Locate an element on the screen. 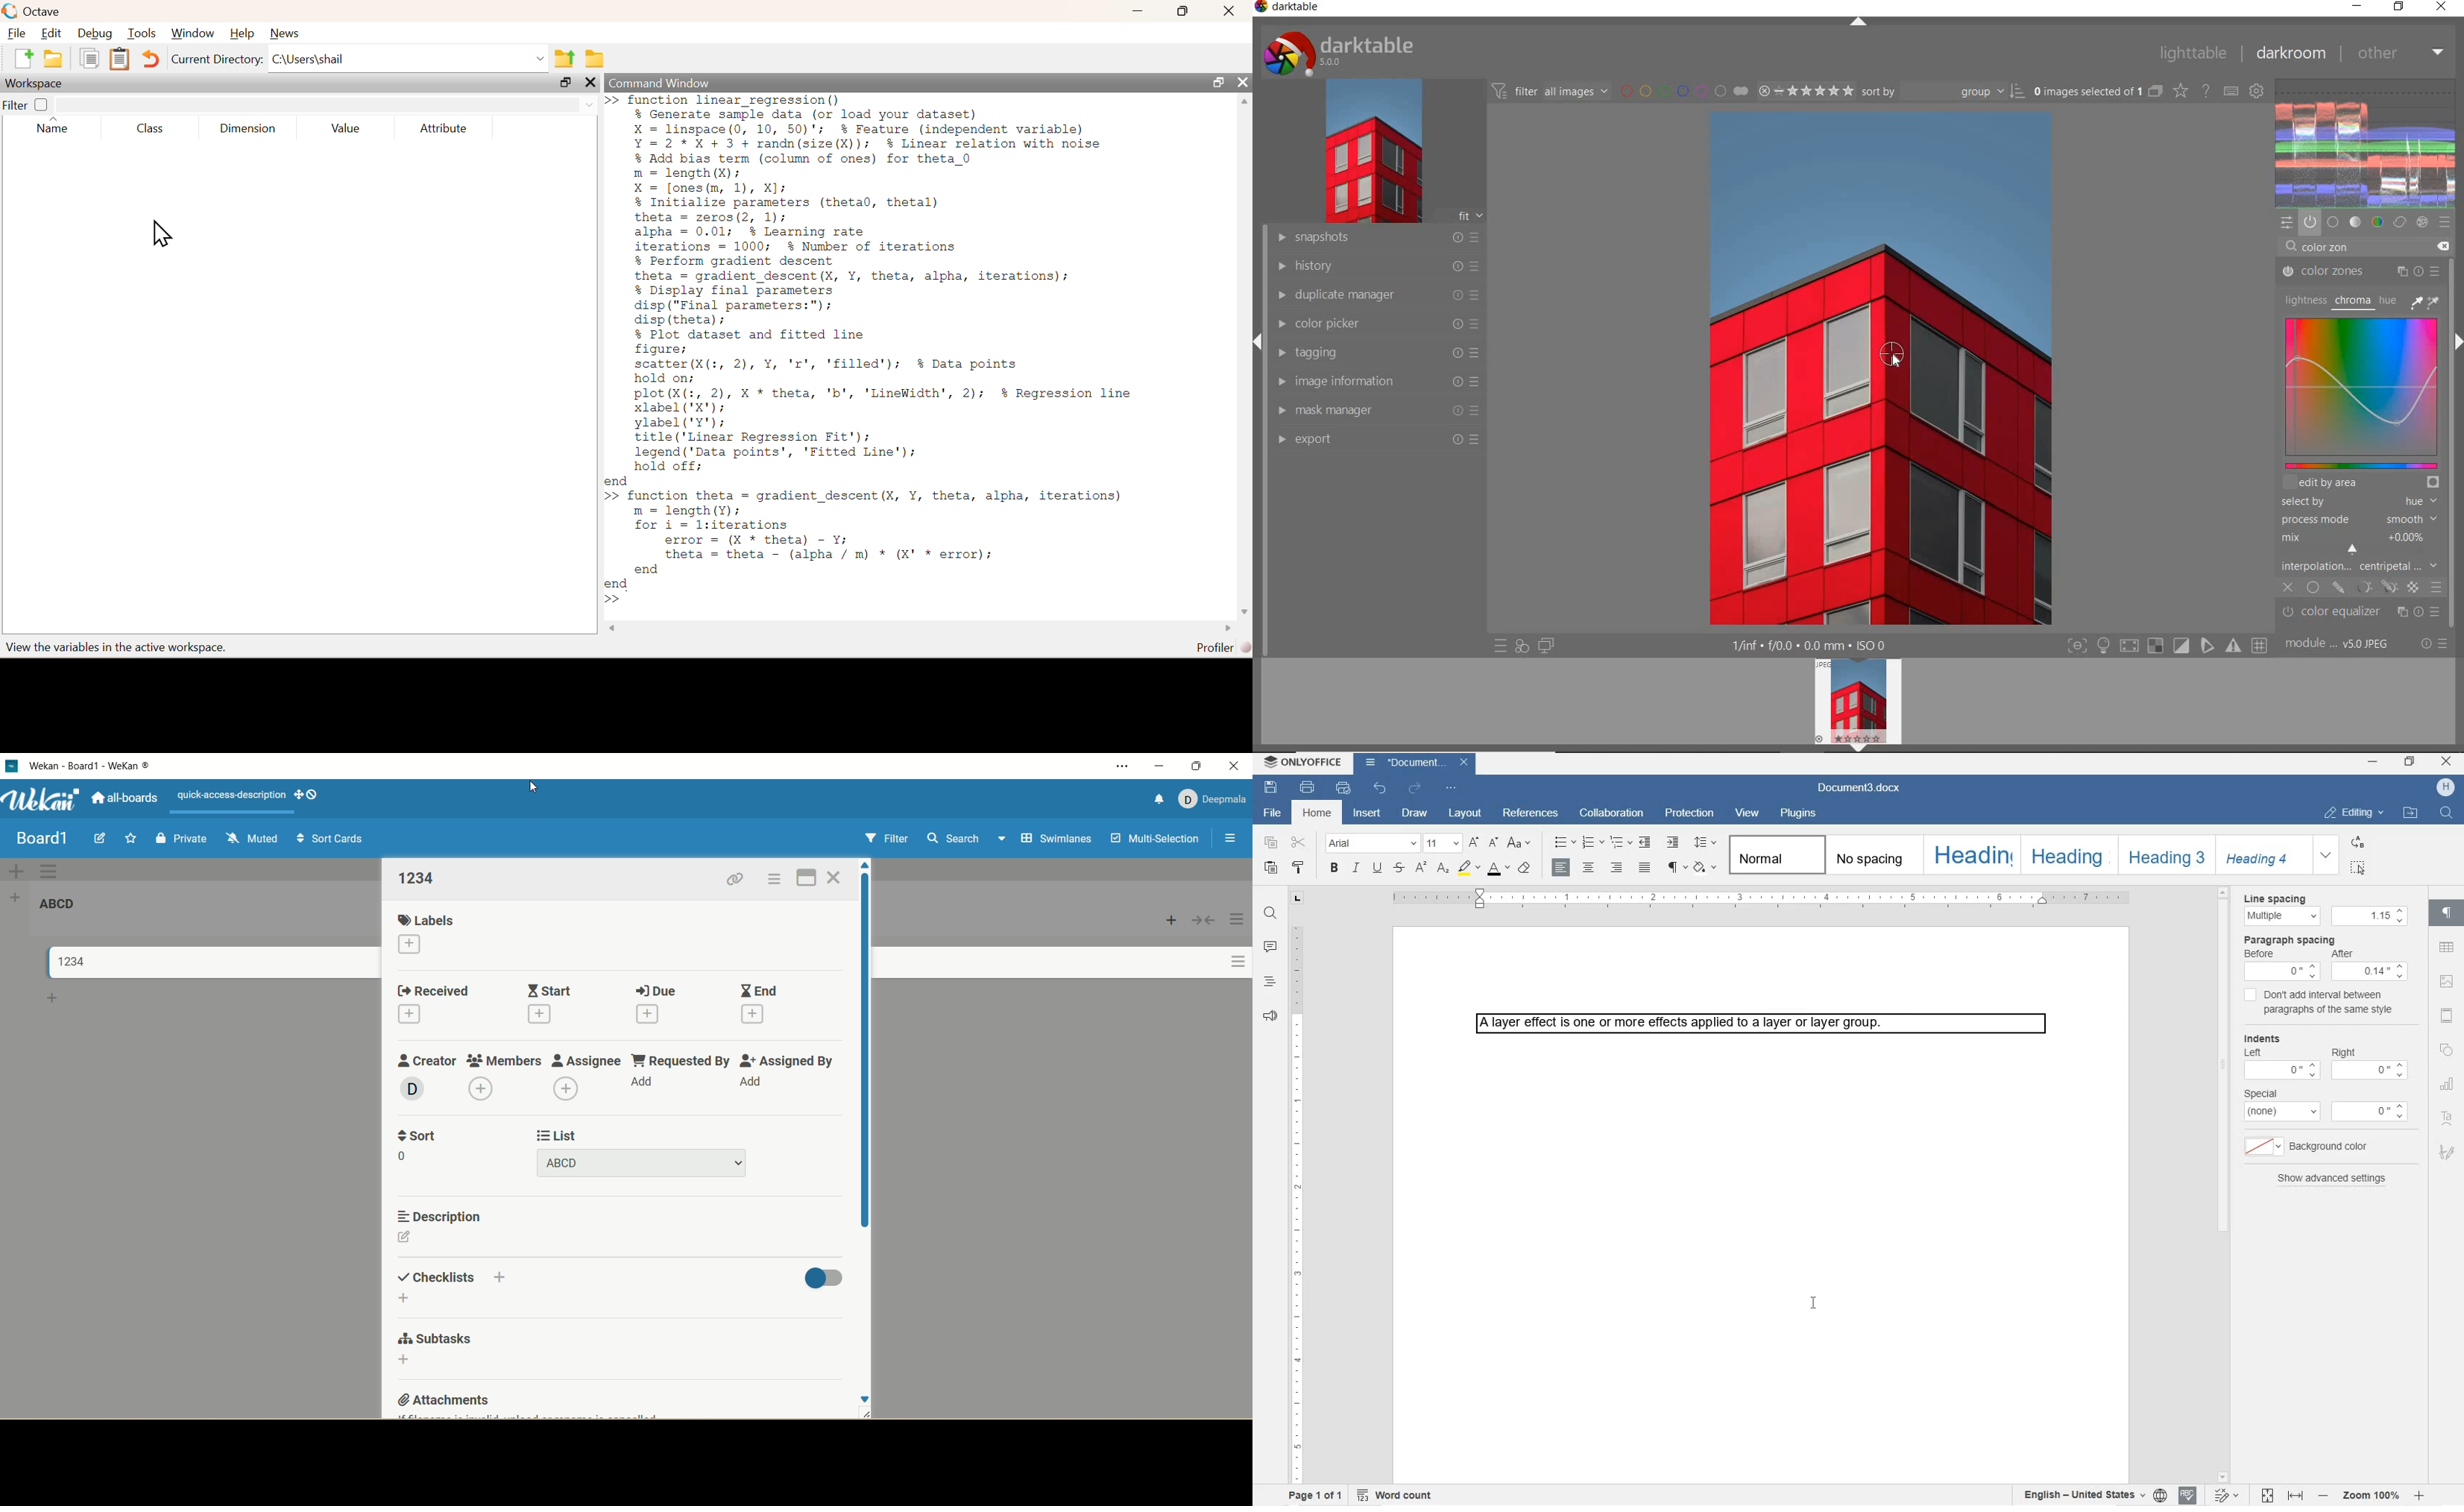 Image resolution: width=2464 pixels, height=1512 pixels. guides overlay is located at coordinates (2207, 646).